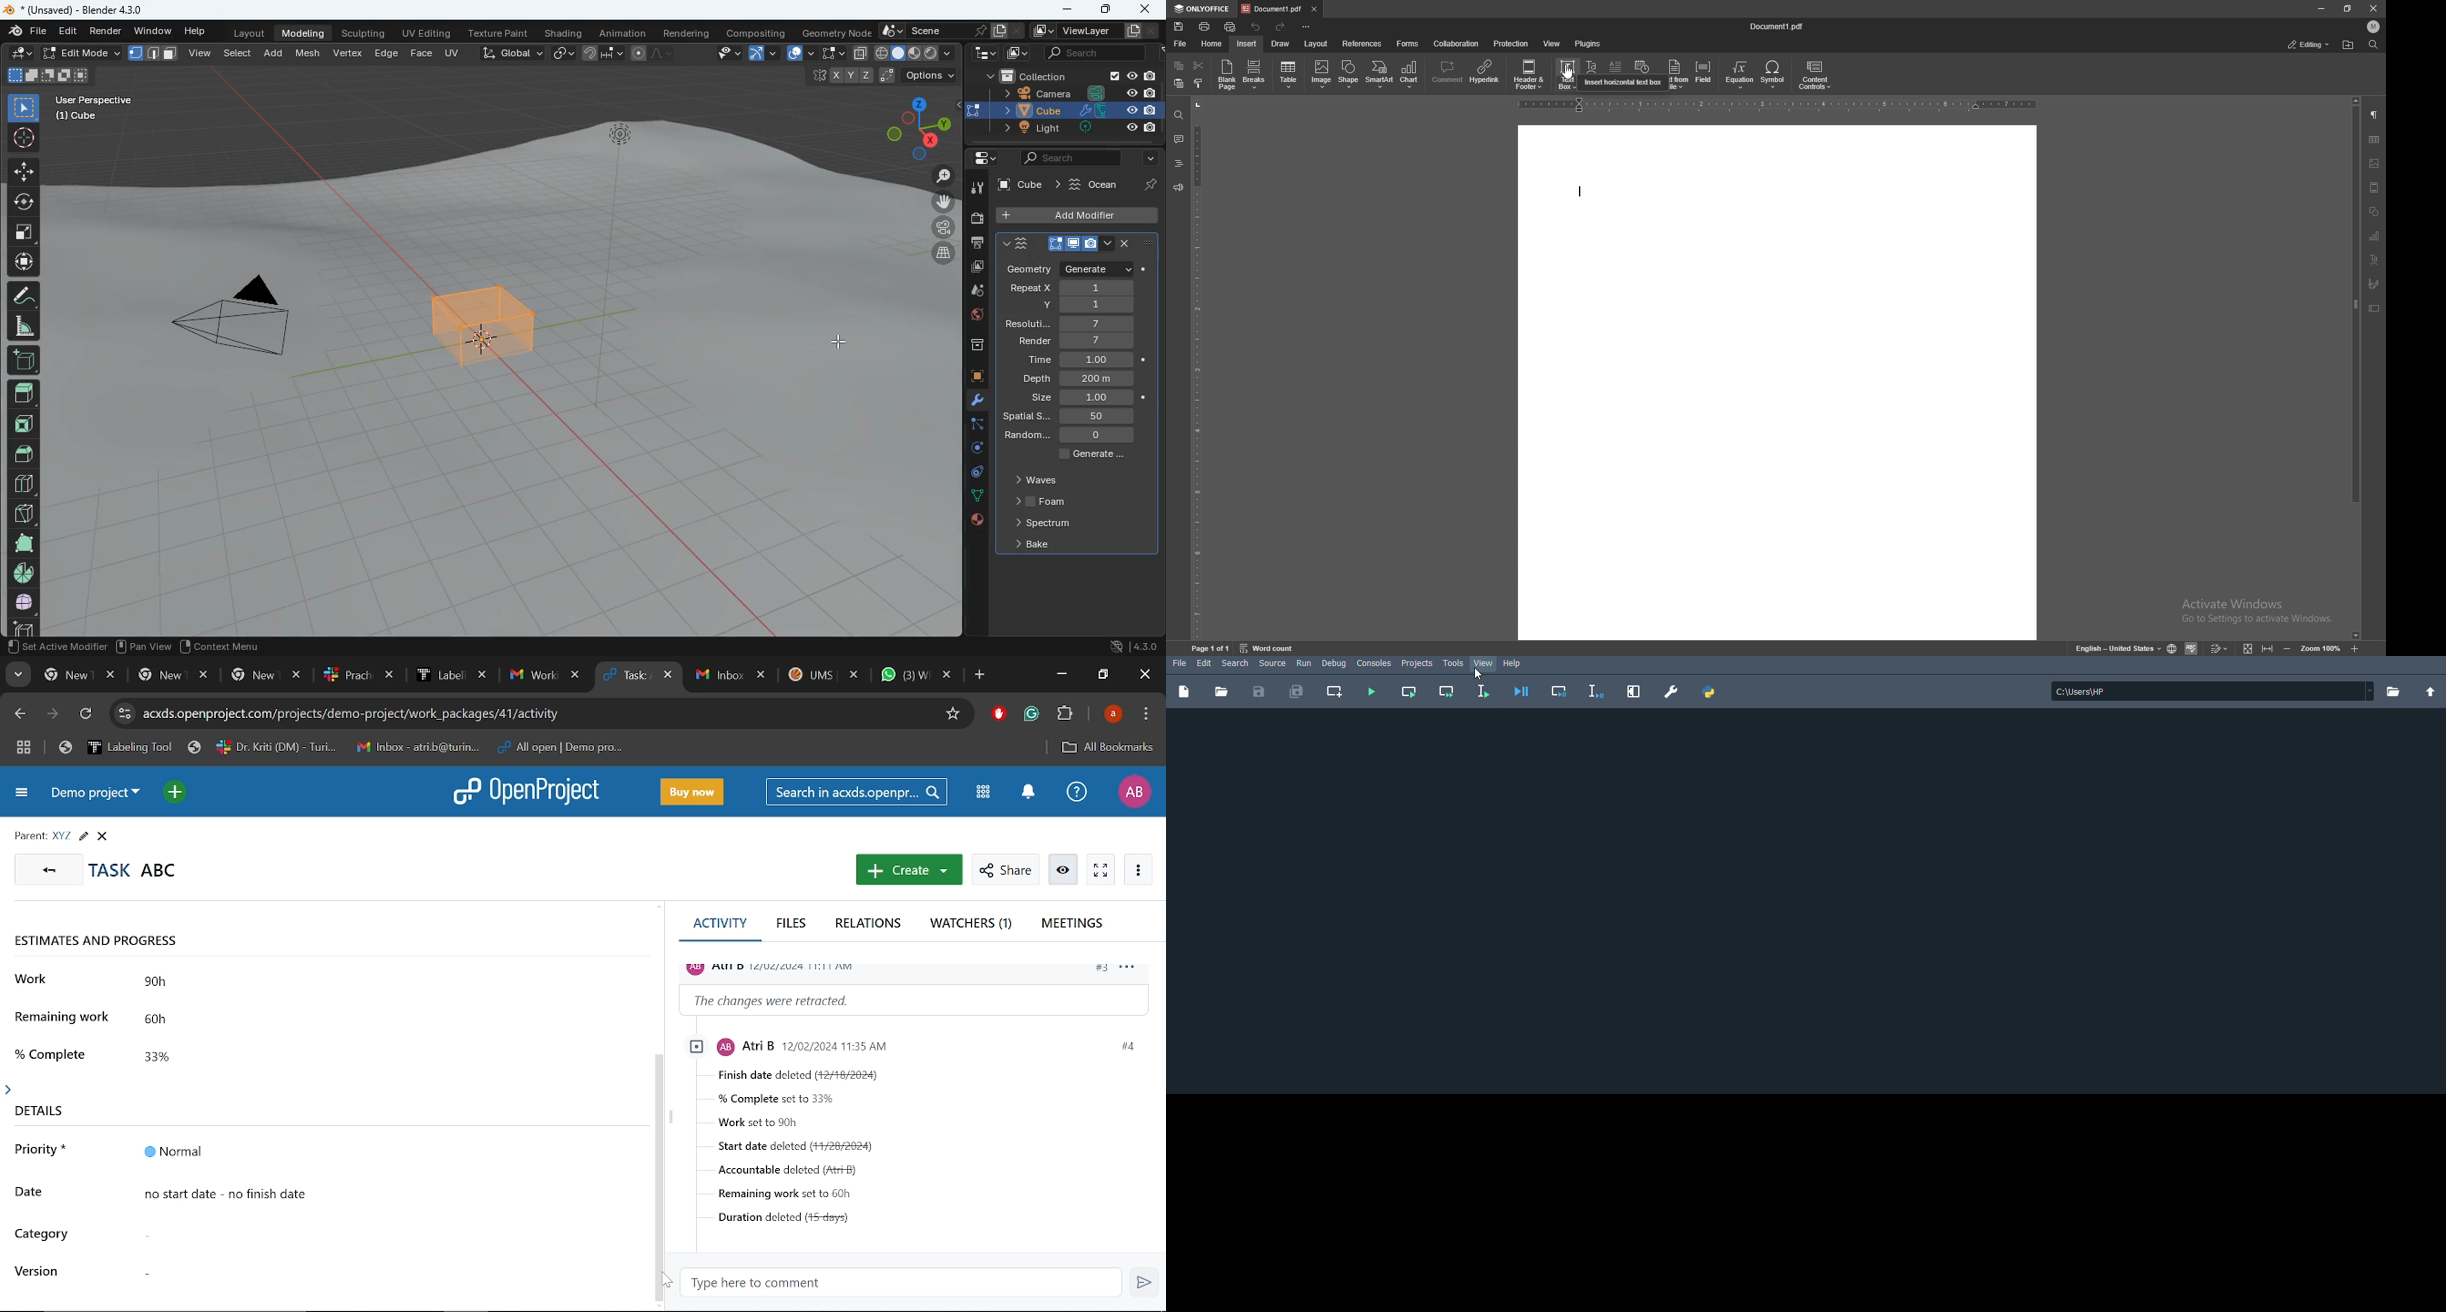 Image resolution: width=2464 pixels, height=1316 pixels. What do you see at coordinates (1596, 691) in the screenshot?
I see `Debug selection or current line` at bounding box center [1596, 691].